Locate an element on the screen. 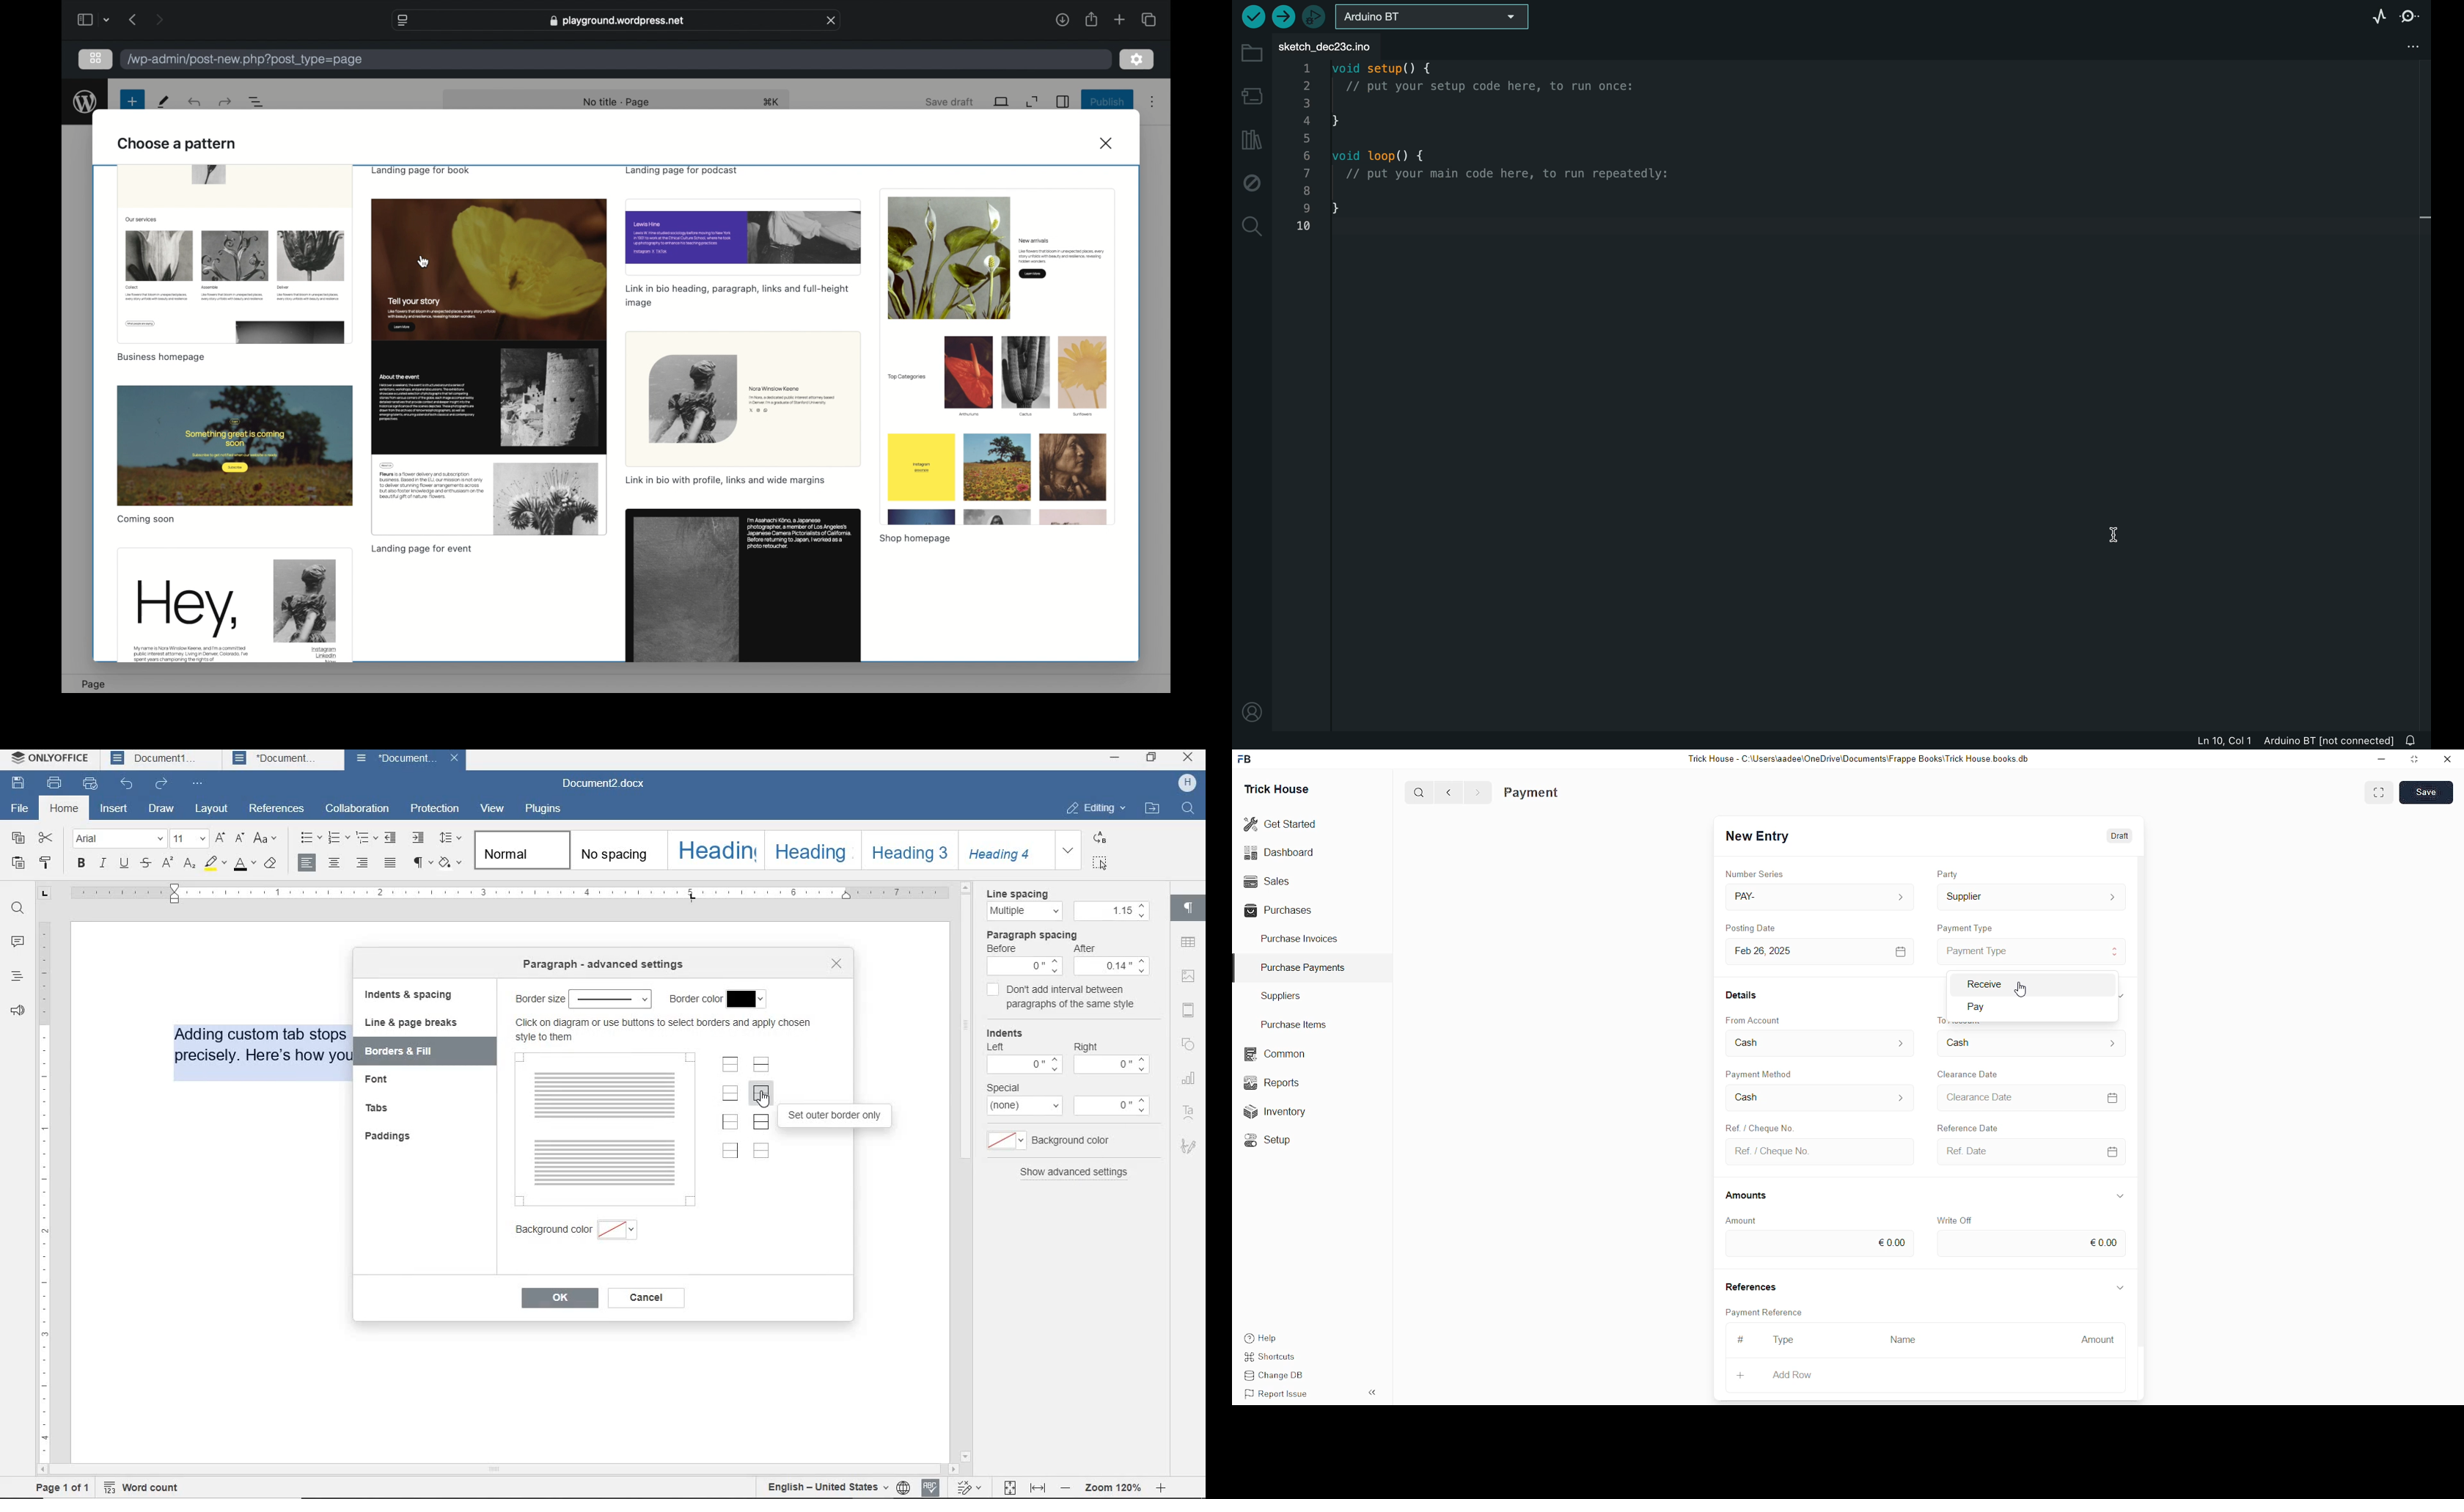  clear style is located at coordinates (274, 865).